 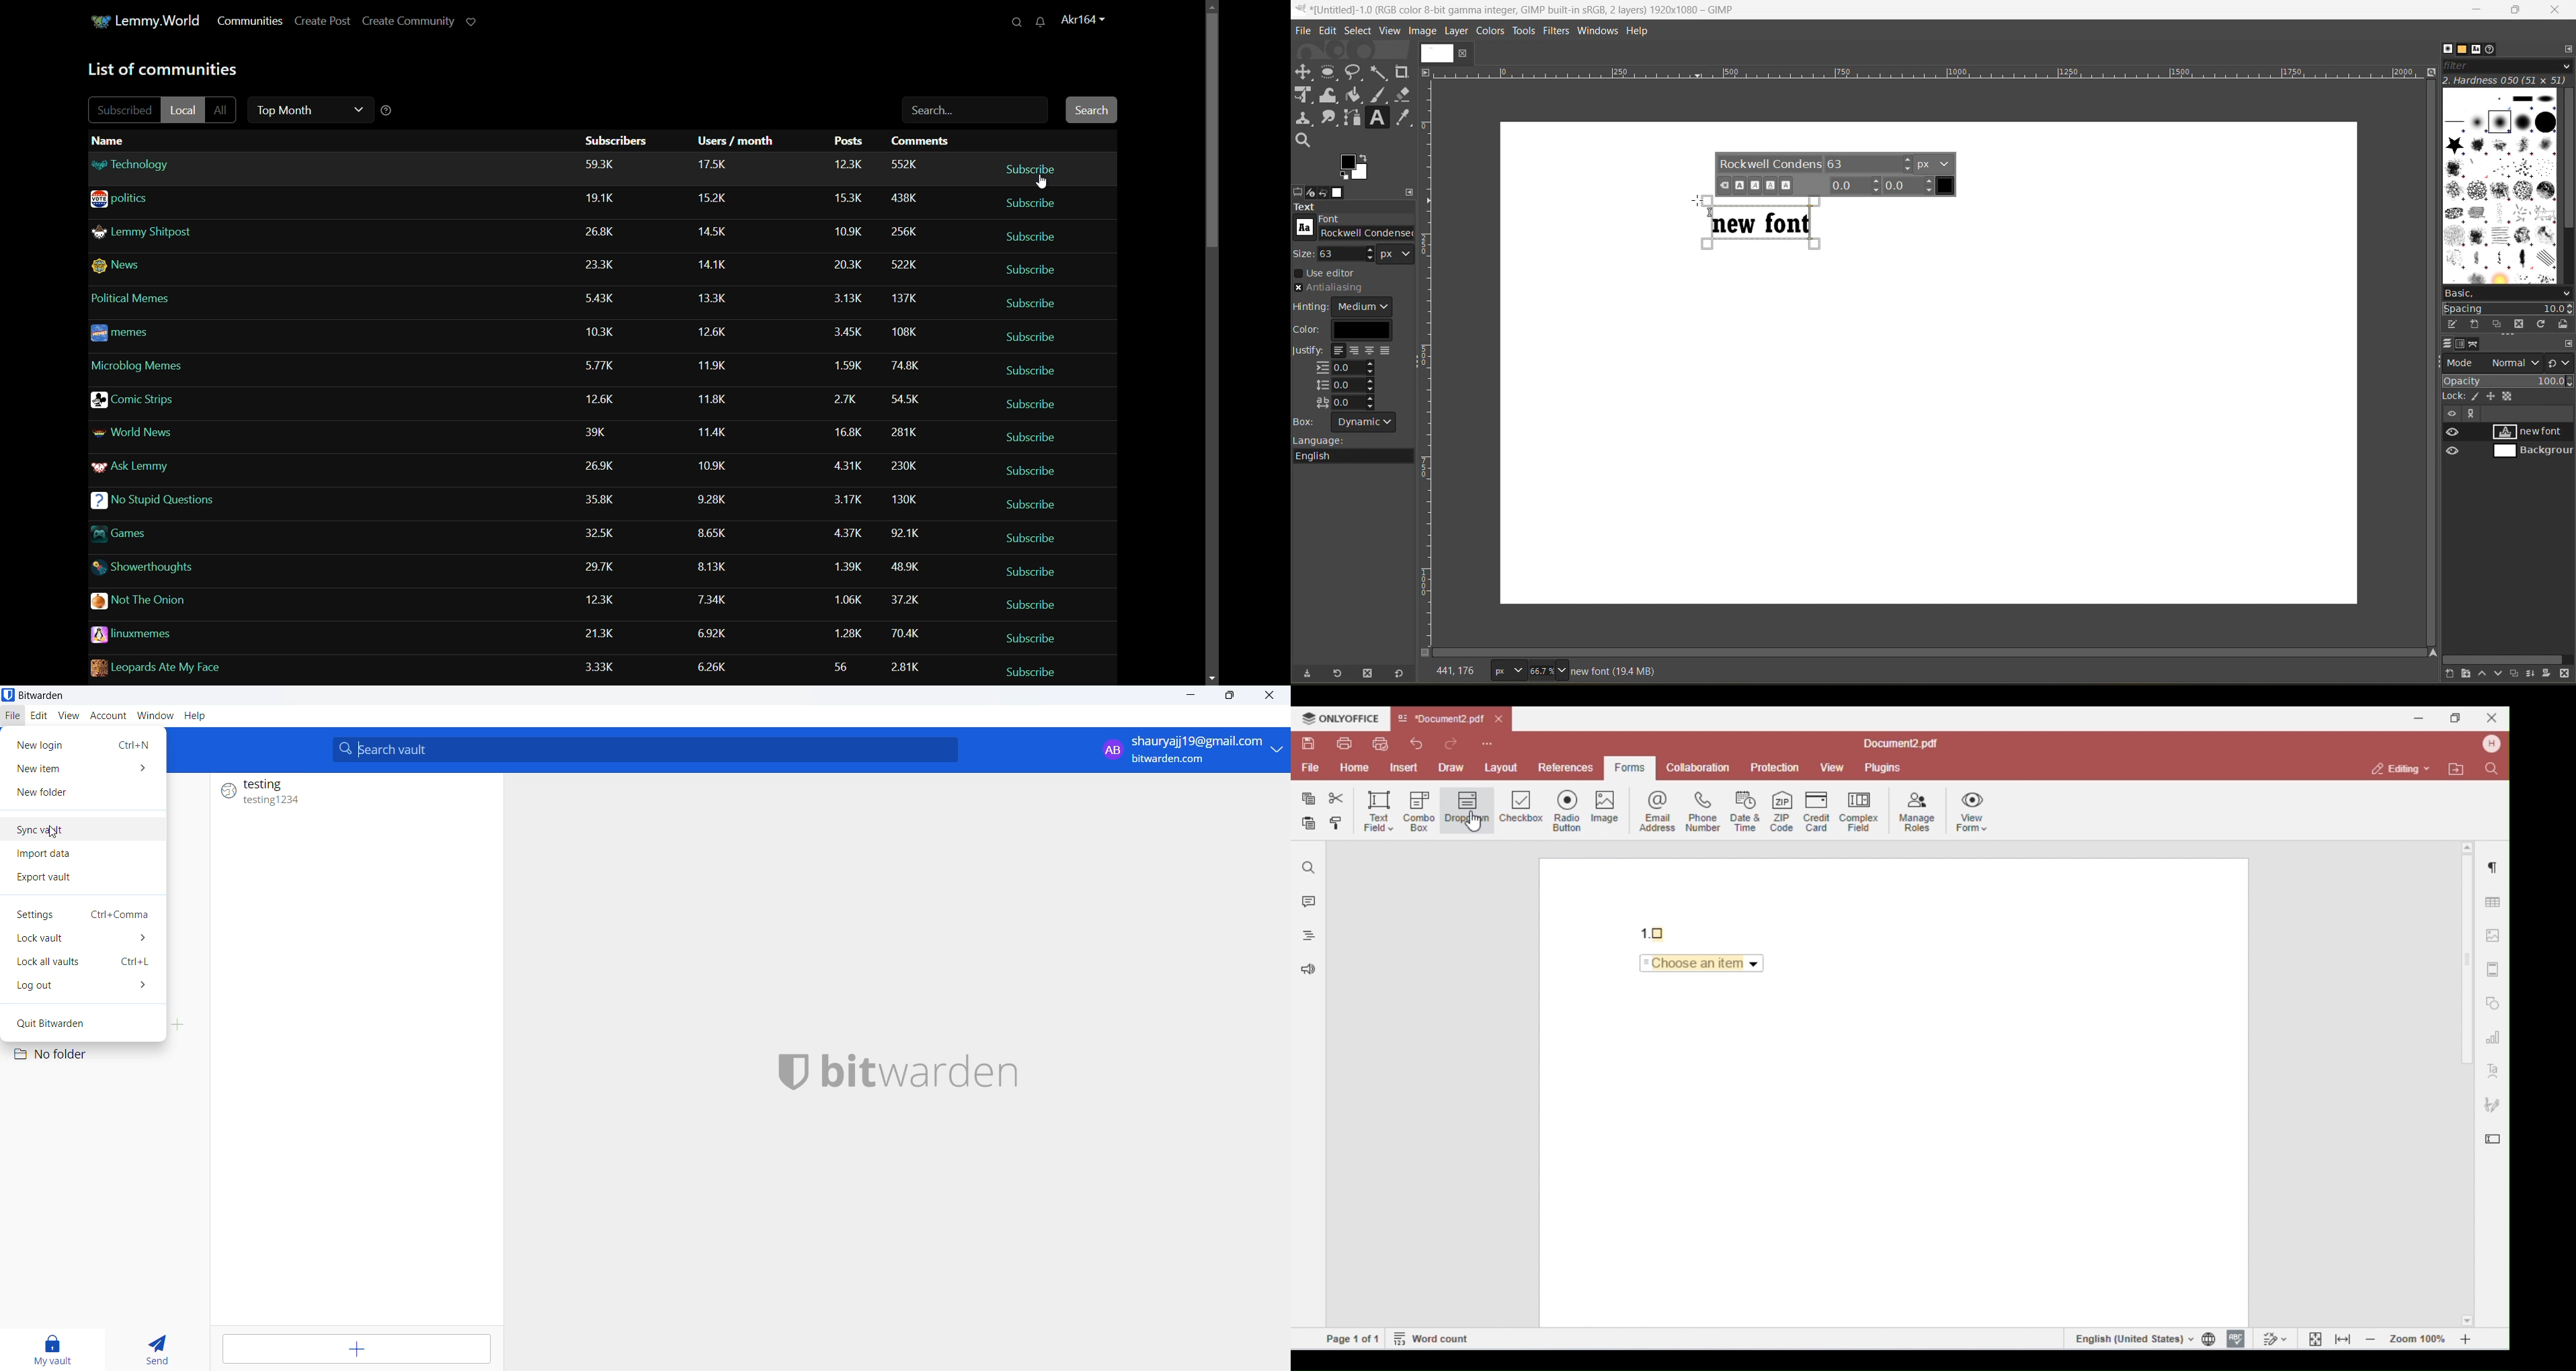 What do you see at coordinates (2540, 325) in the screenshot?
I see `refresh brushes` at bounding box center [2540, 325].